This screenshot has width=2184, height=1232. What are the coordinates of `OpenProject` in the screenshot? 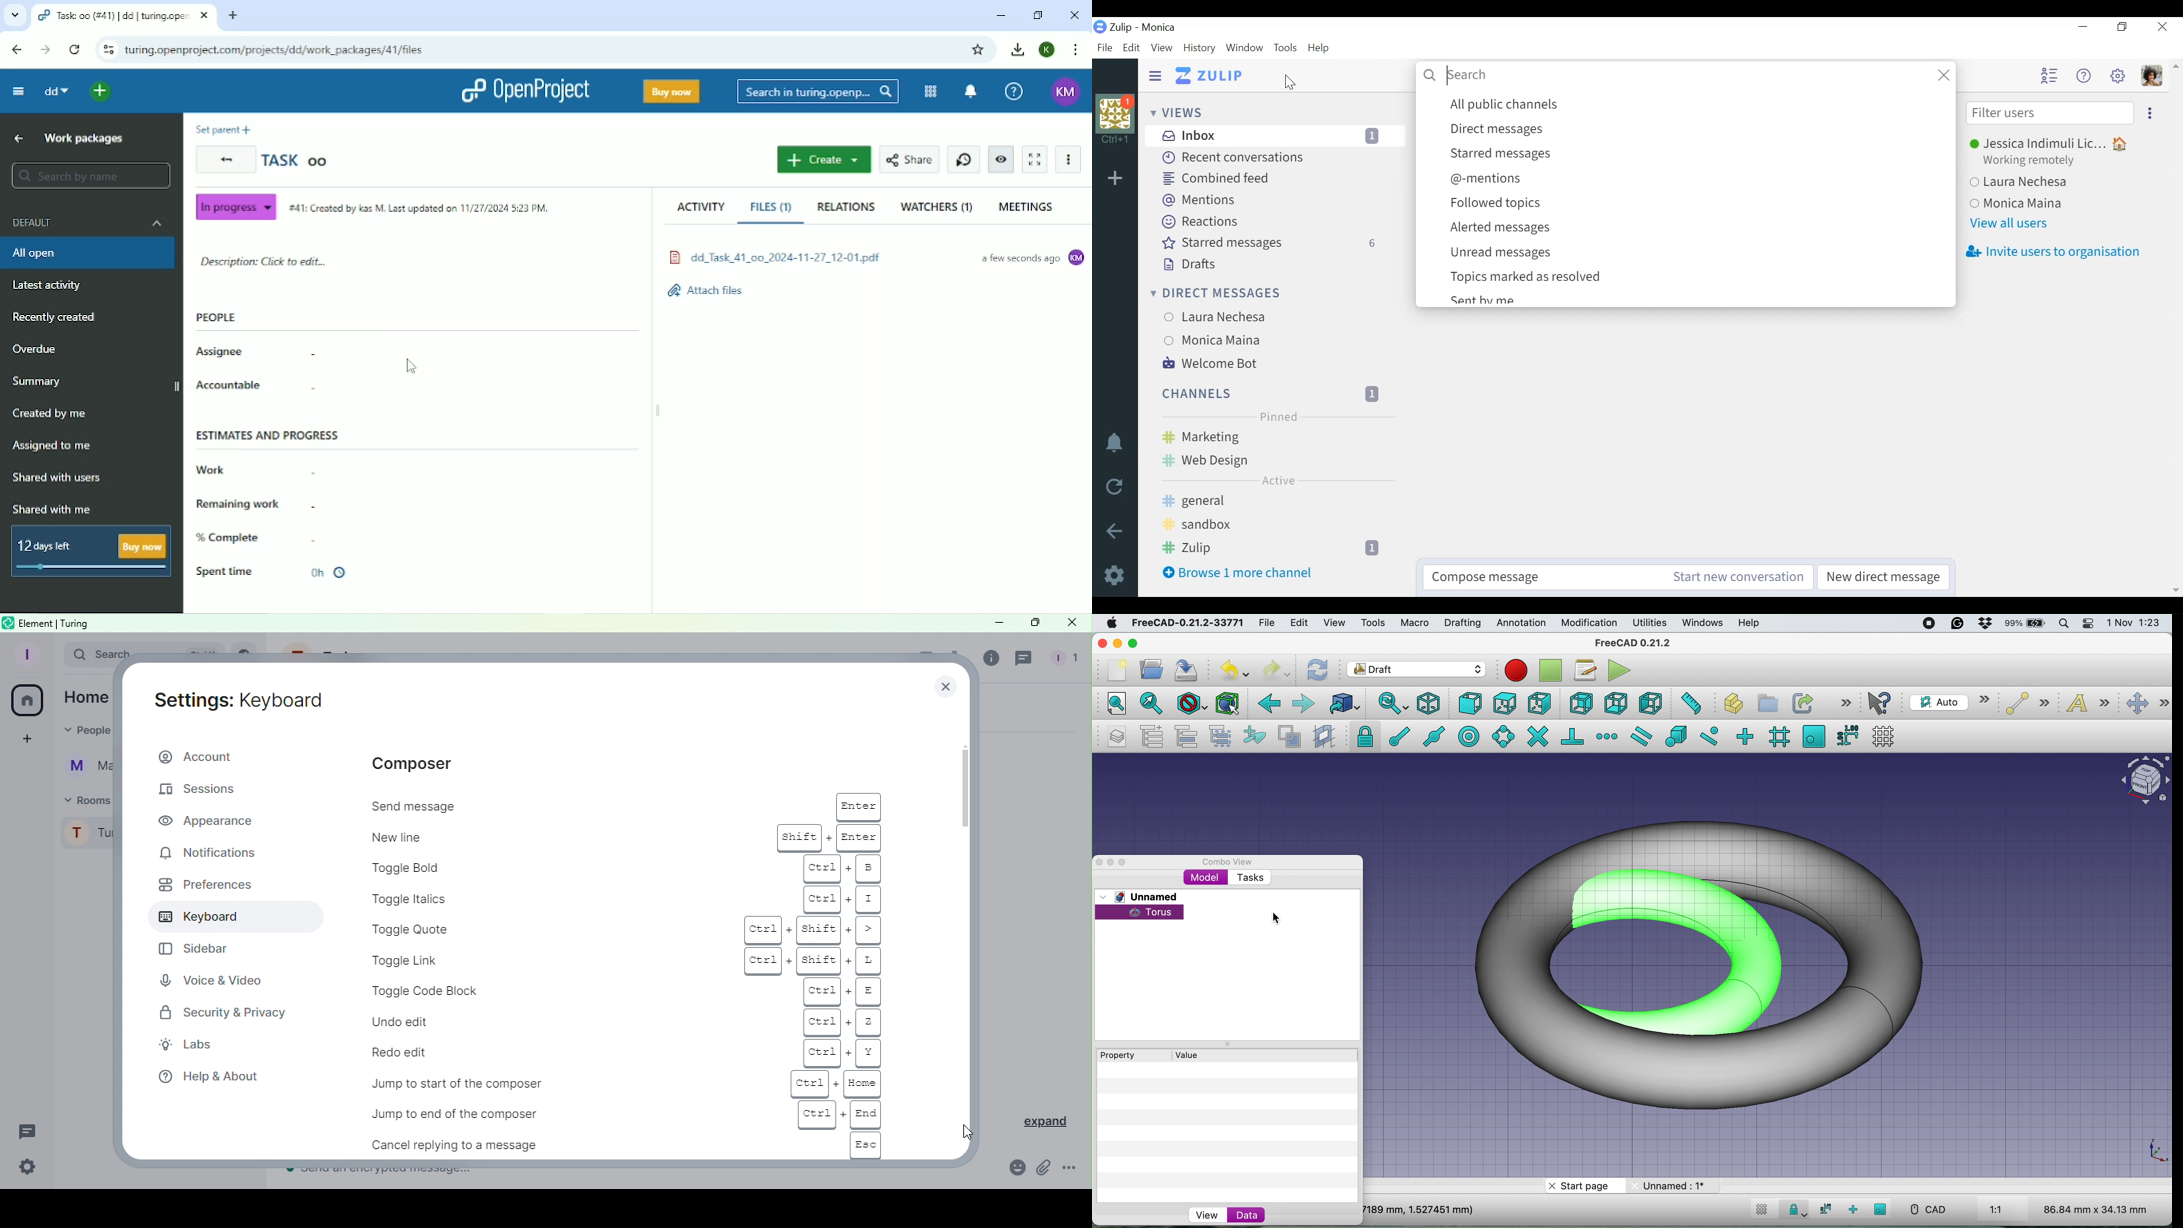 It's located at (528, 90).